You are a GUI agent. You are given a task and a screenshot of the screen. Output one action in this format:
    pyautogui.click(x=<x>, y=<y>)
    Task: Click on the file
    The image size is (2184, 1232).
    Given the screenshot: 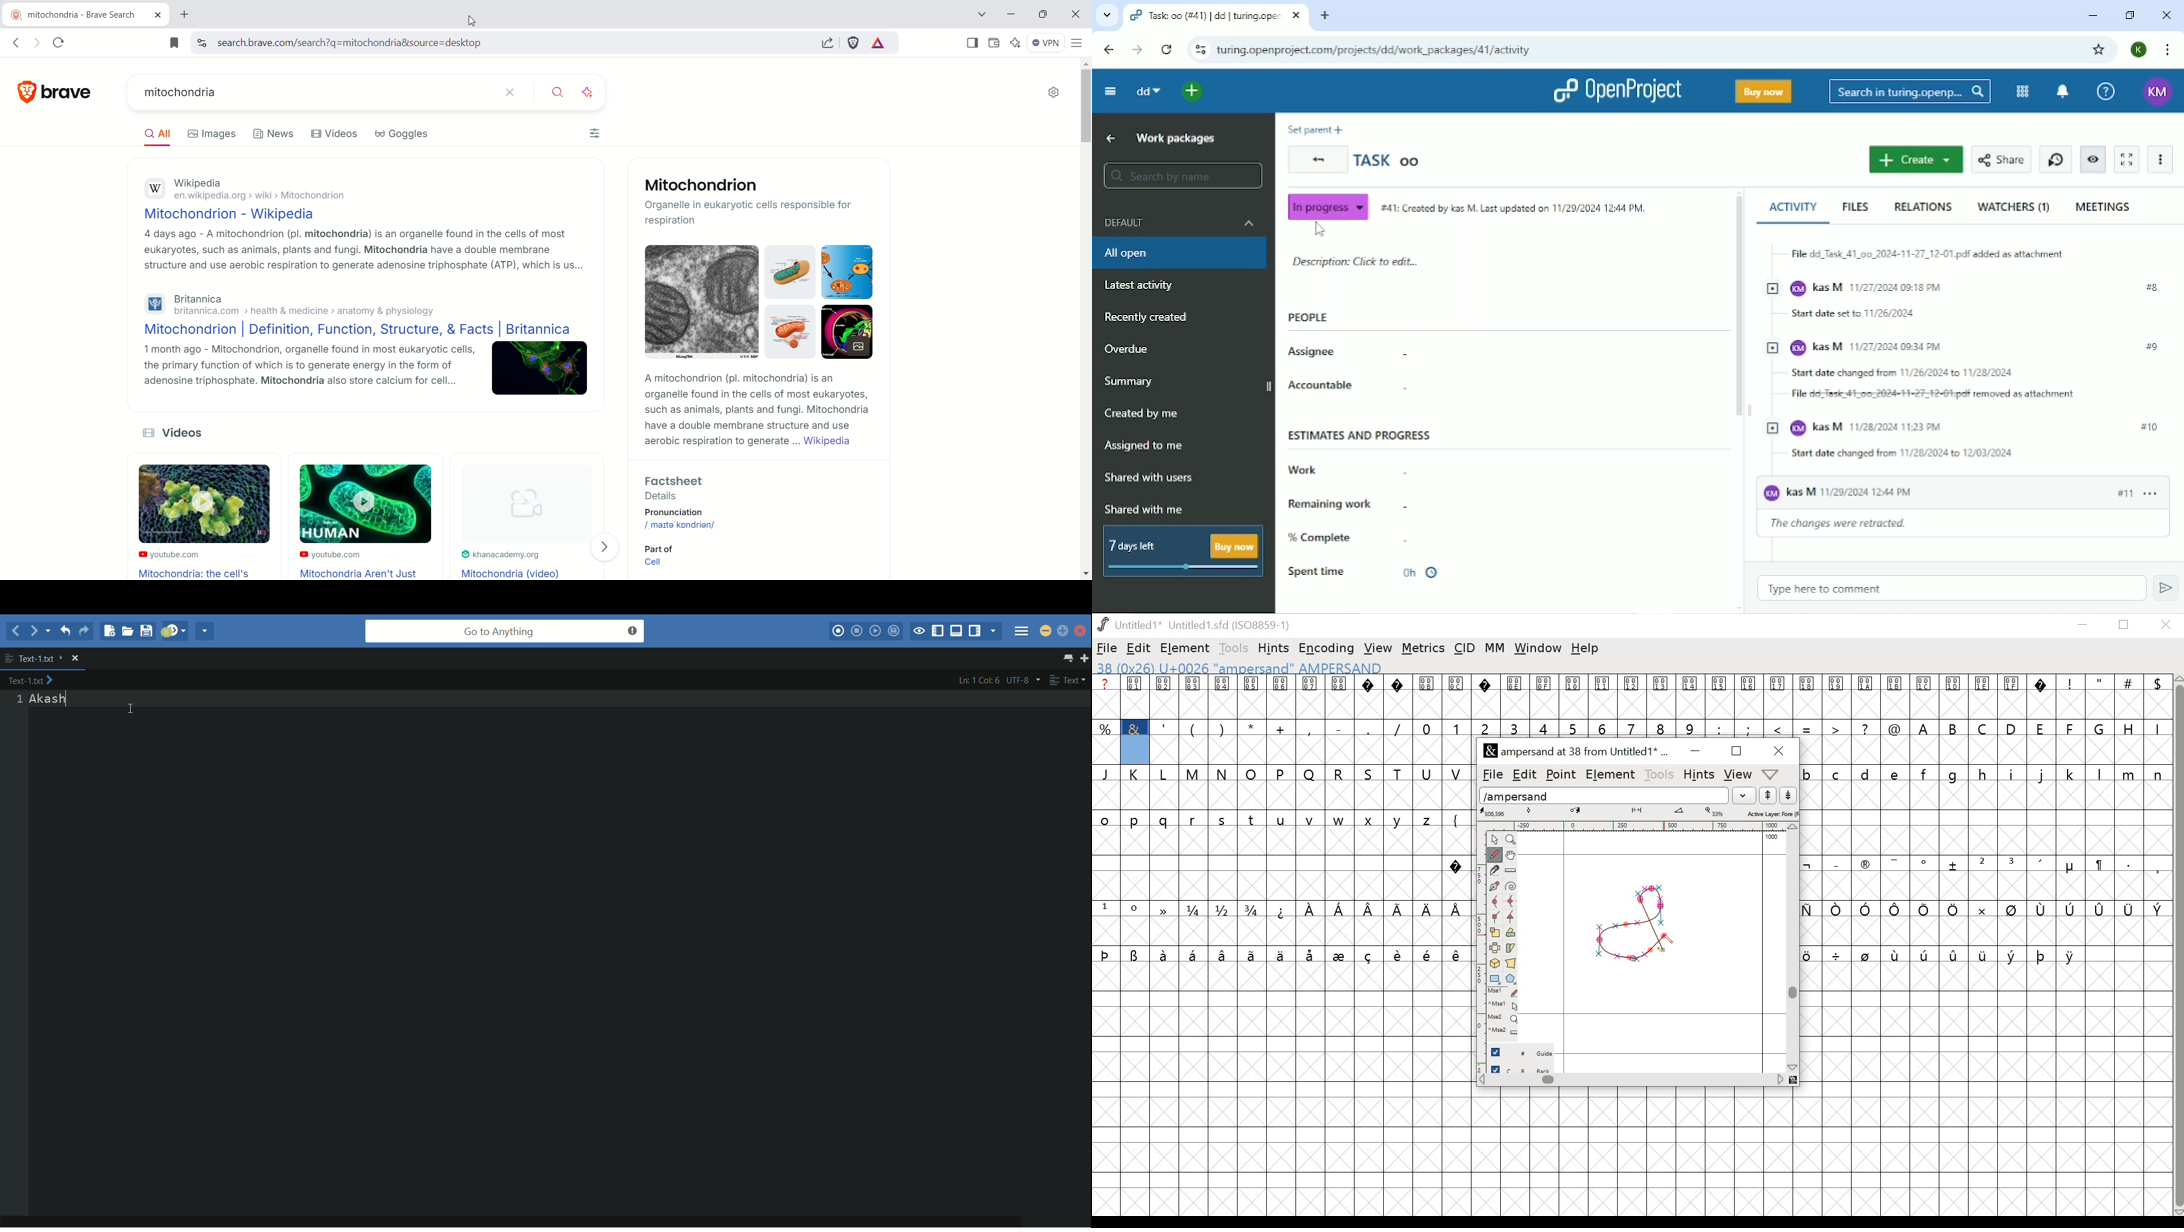 What is the action you would take?
    pyautogui.click(x=1108, y=648)
    